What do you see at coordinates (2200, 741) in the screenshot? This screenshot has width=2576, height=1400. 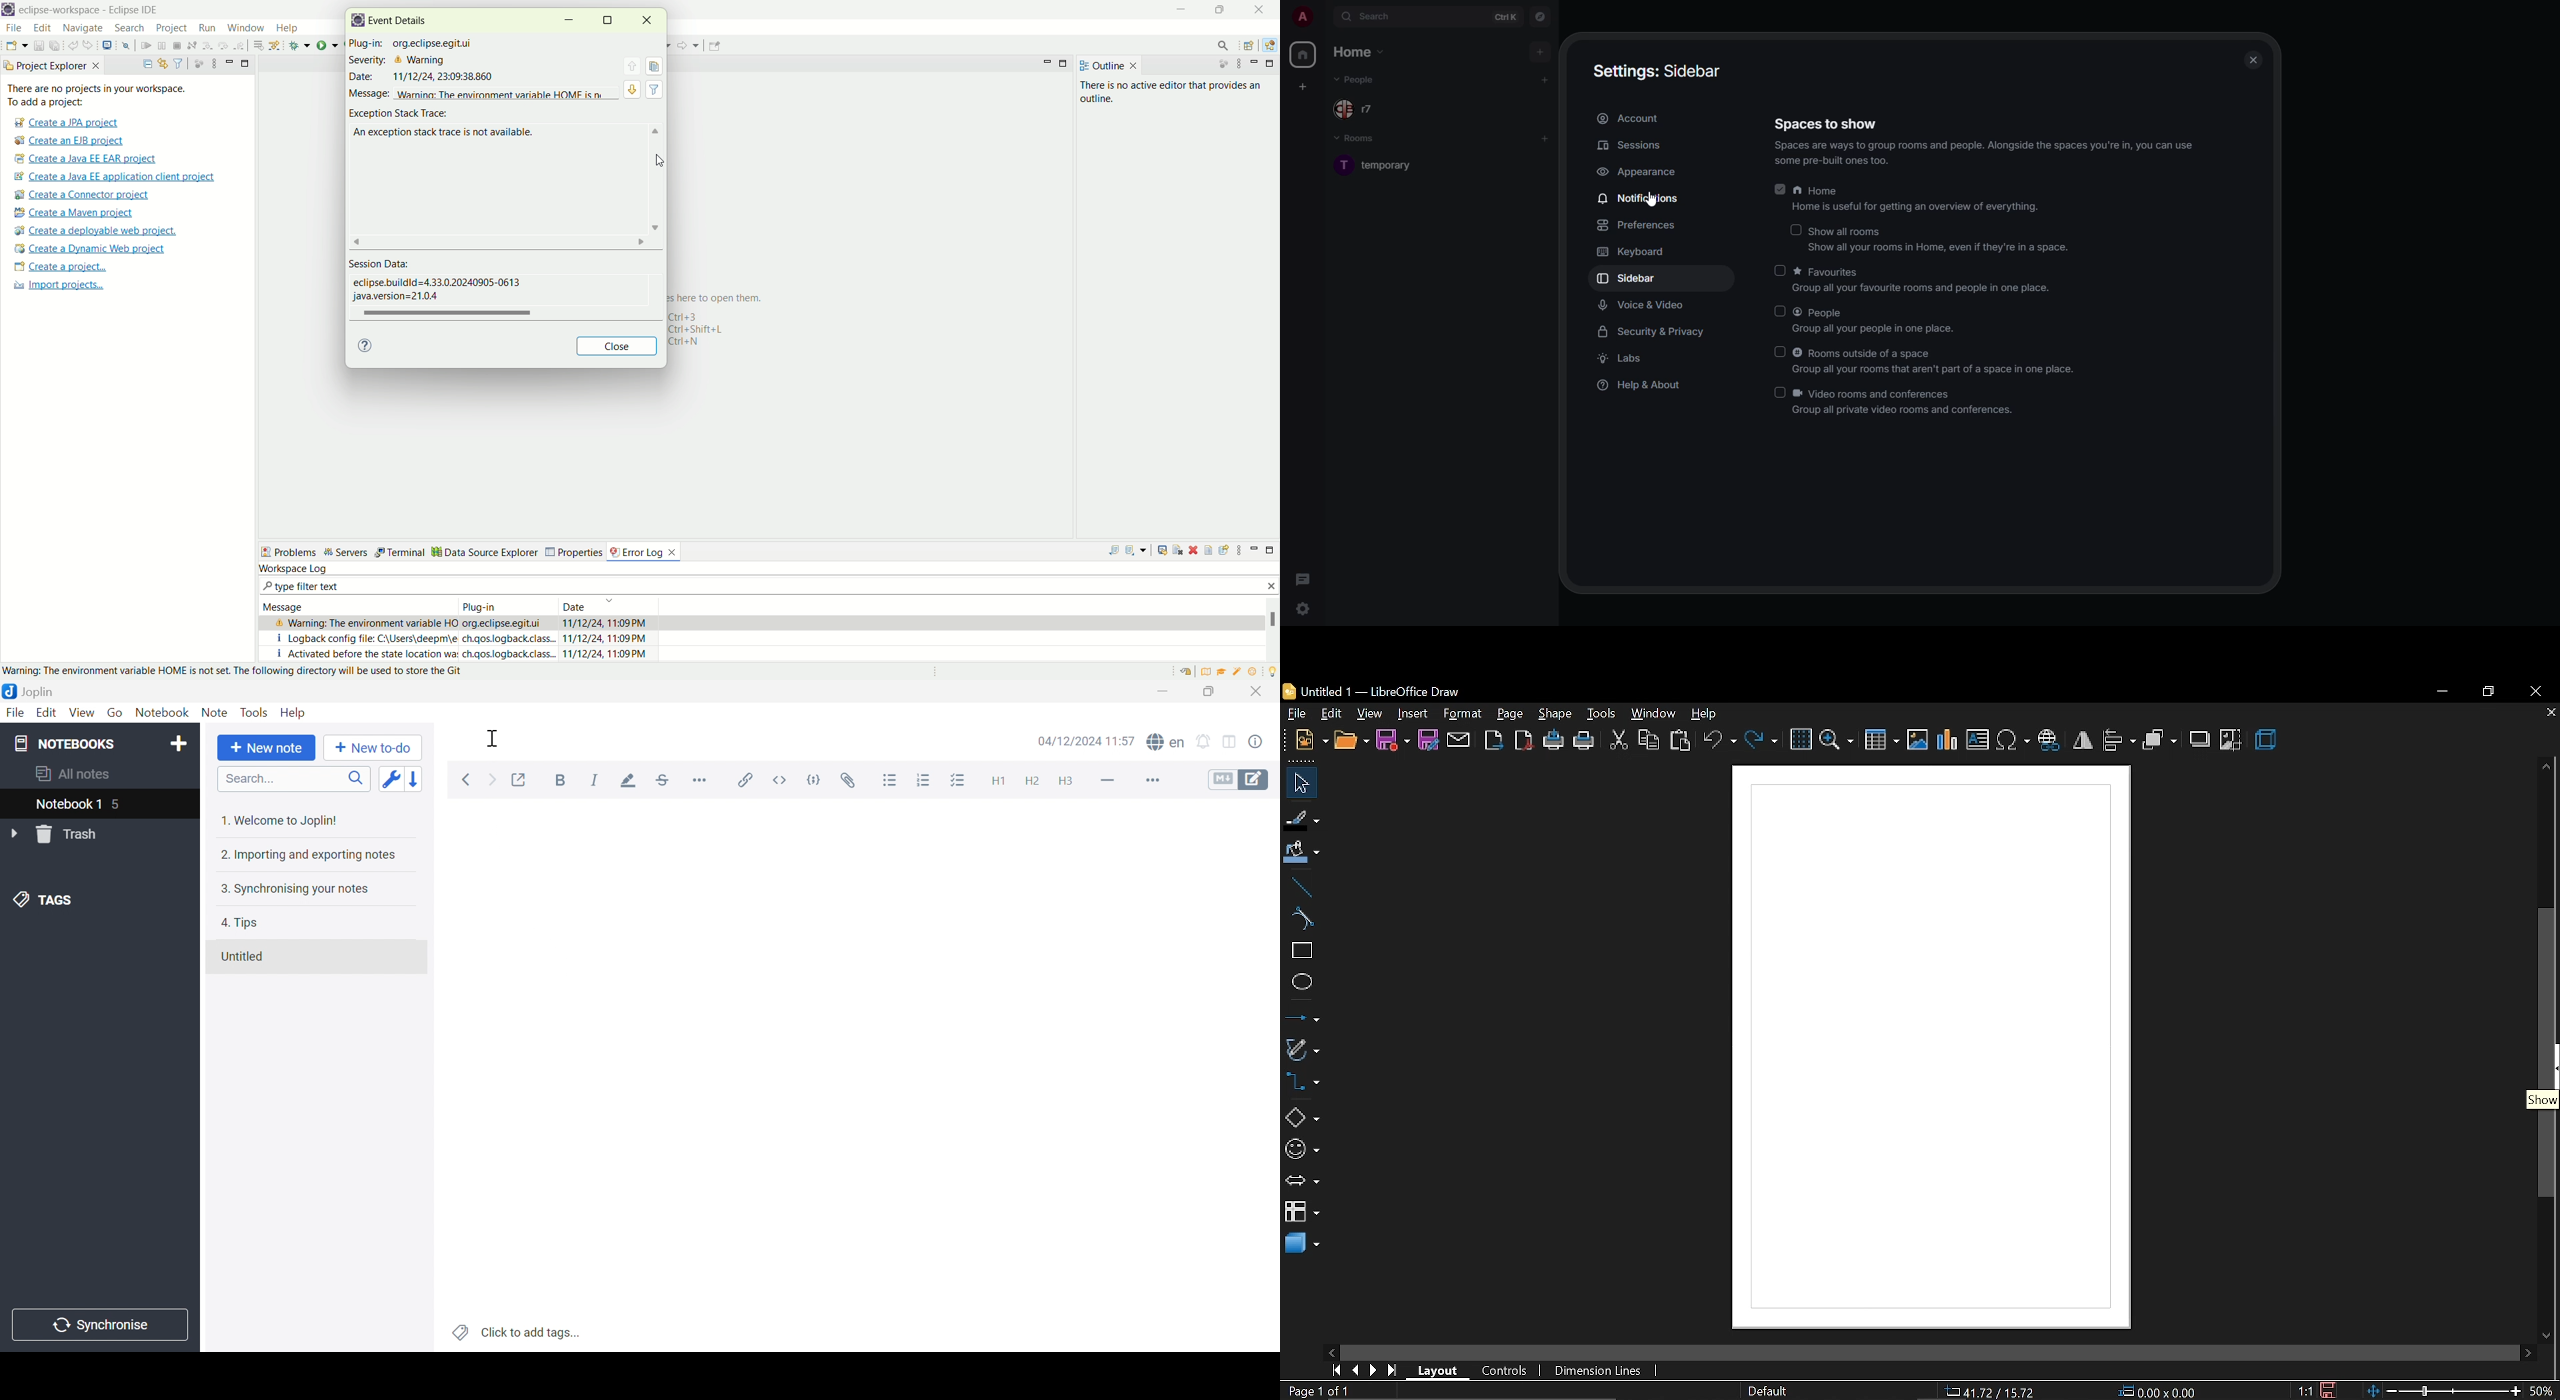 I see `shadow` at bounding box center [2200, 741].